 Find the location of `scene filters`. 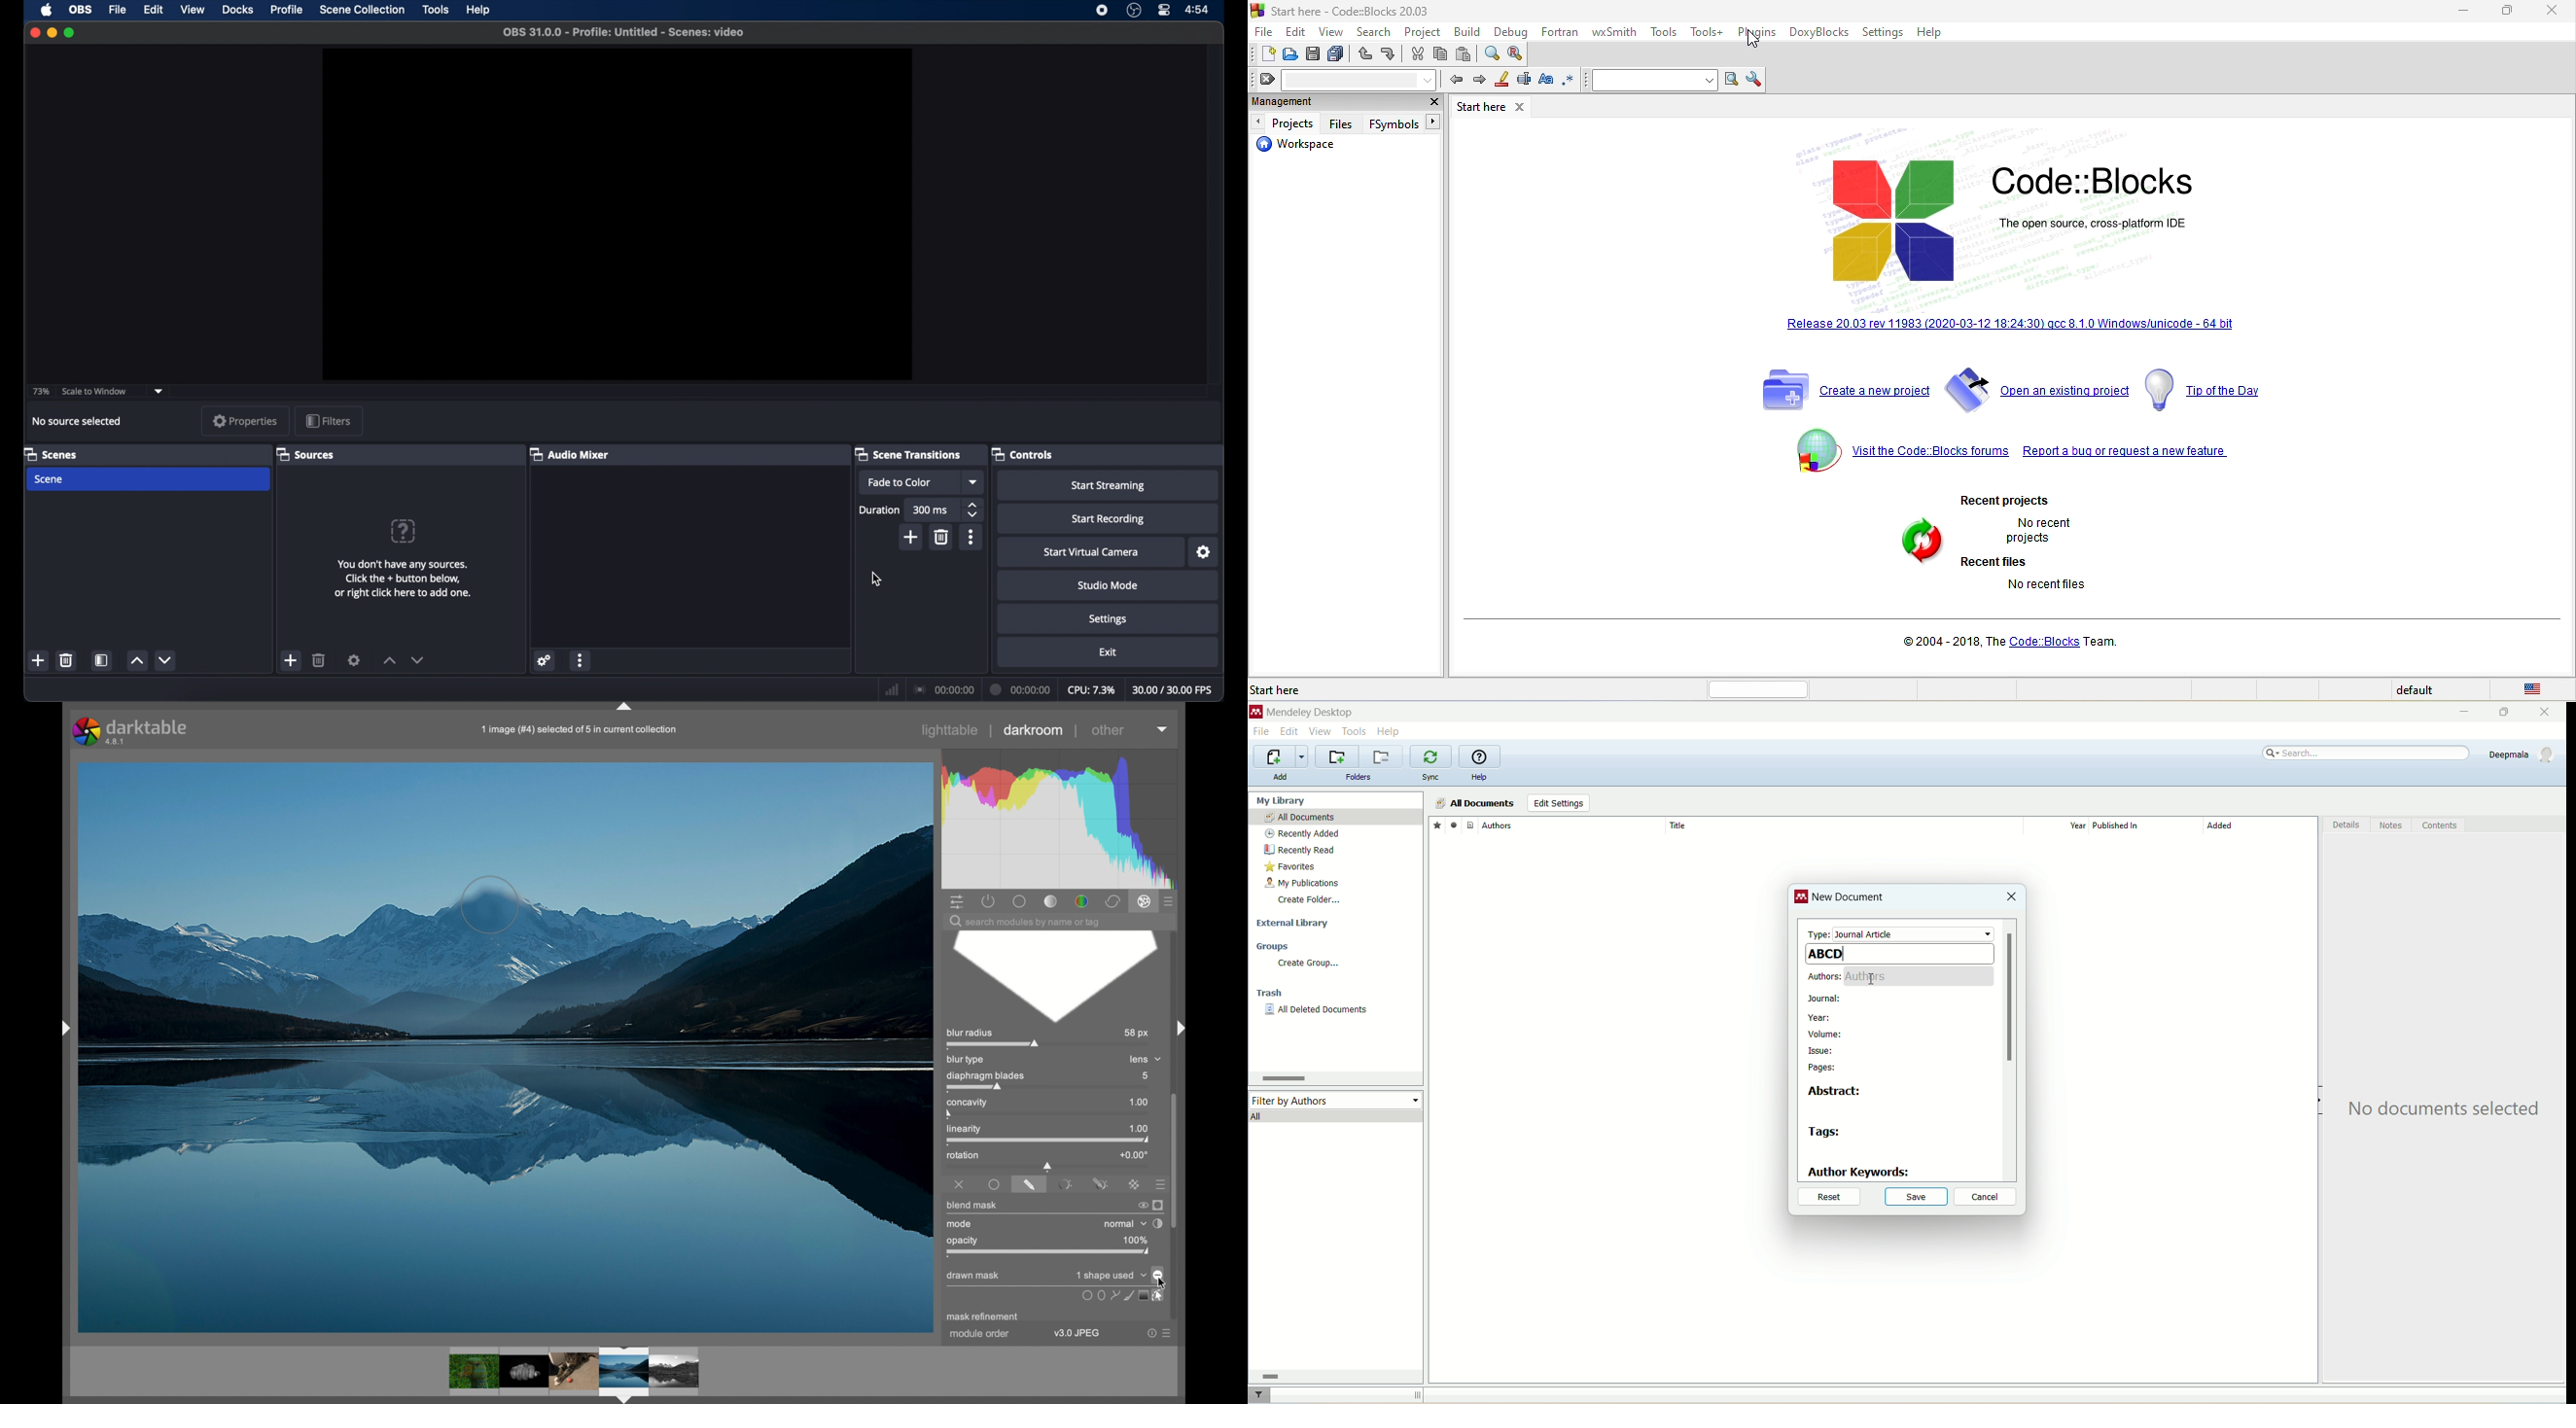

scene filters is located at coordinates (101, 660).